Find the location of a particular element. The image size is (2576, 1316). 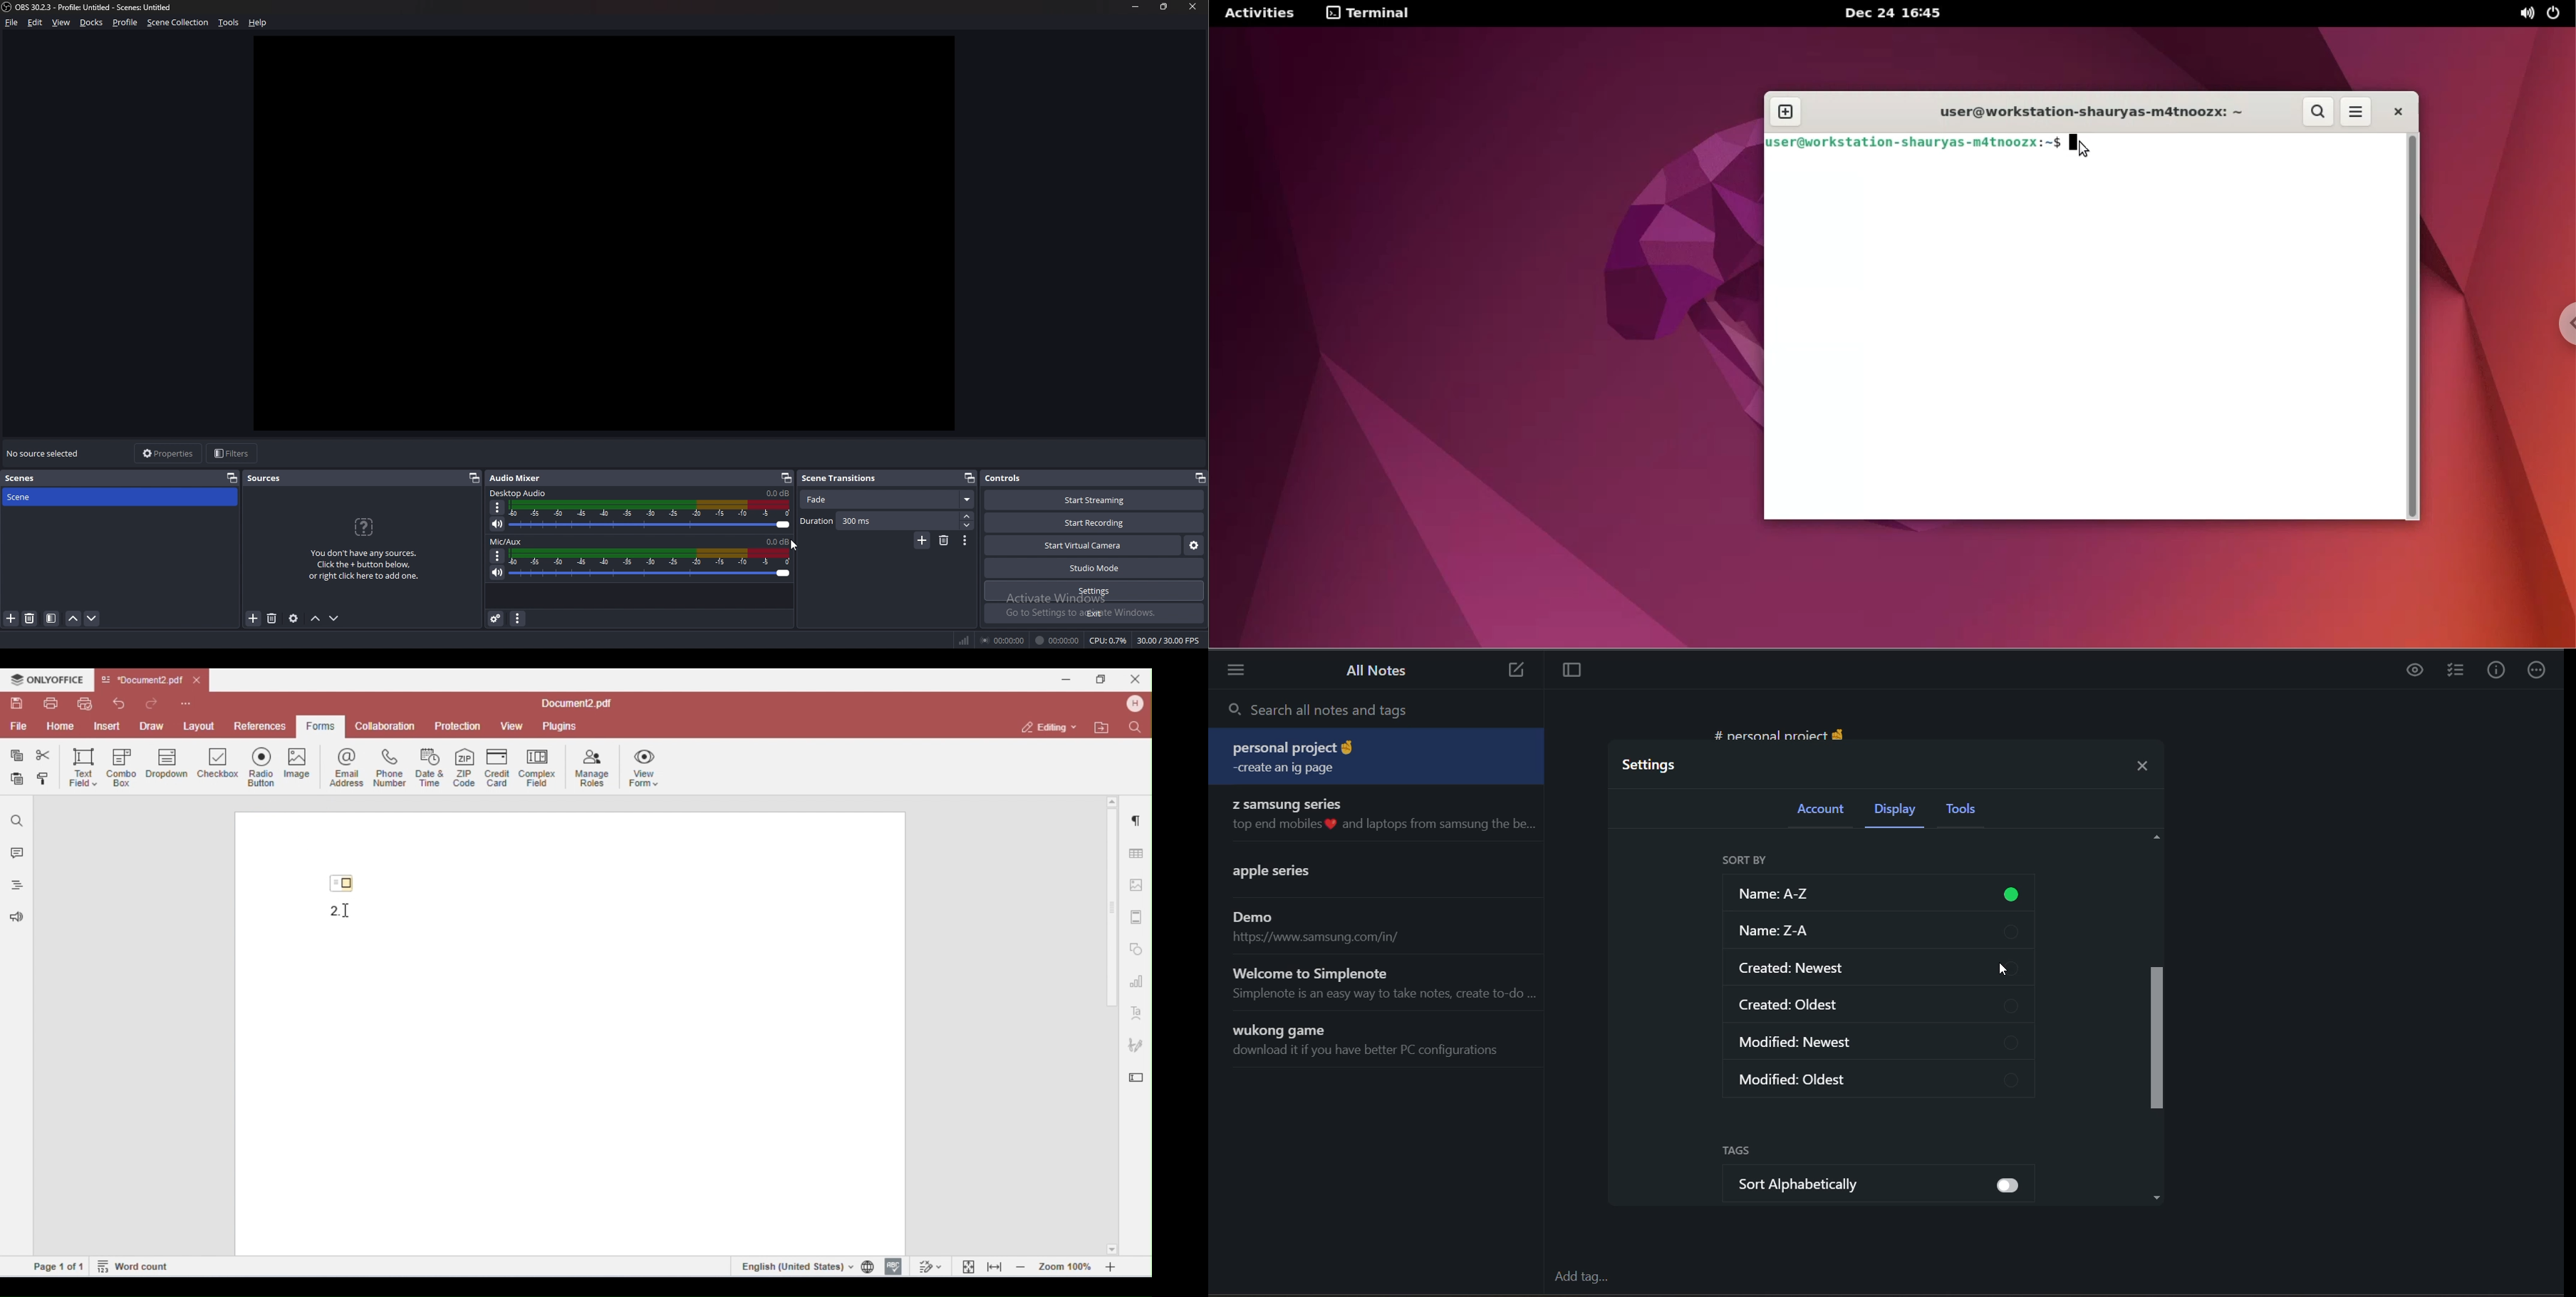

note title and preview is located at coordinates (1378, 759).